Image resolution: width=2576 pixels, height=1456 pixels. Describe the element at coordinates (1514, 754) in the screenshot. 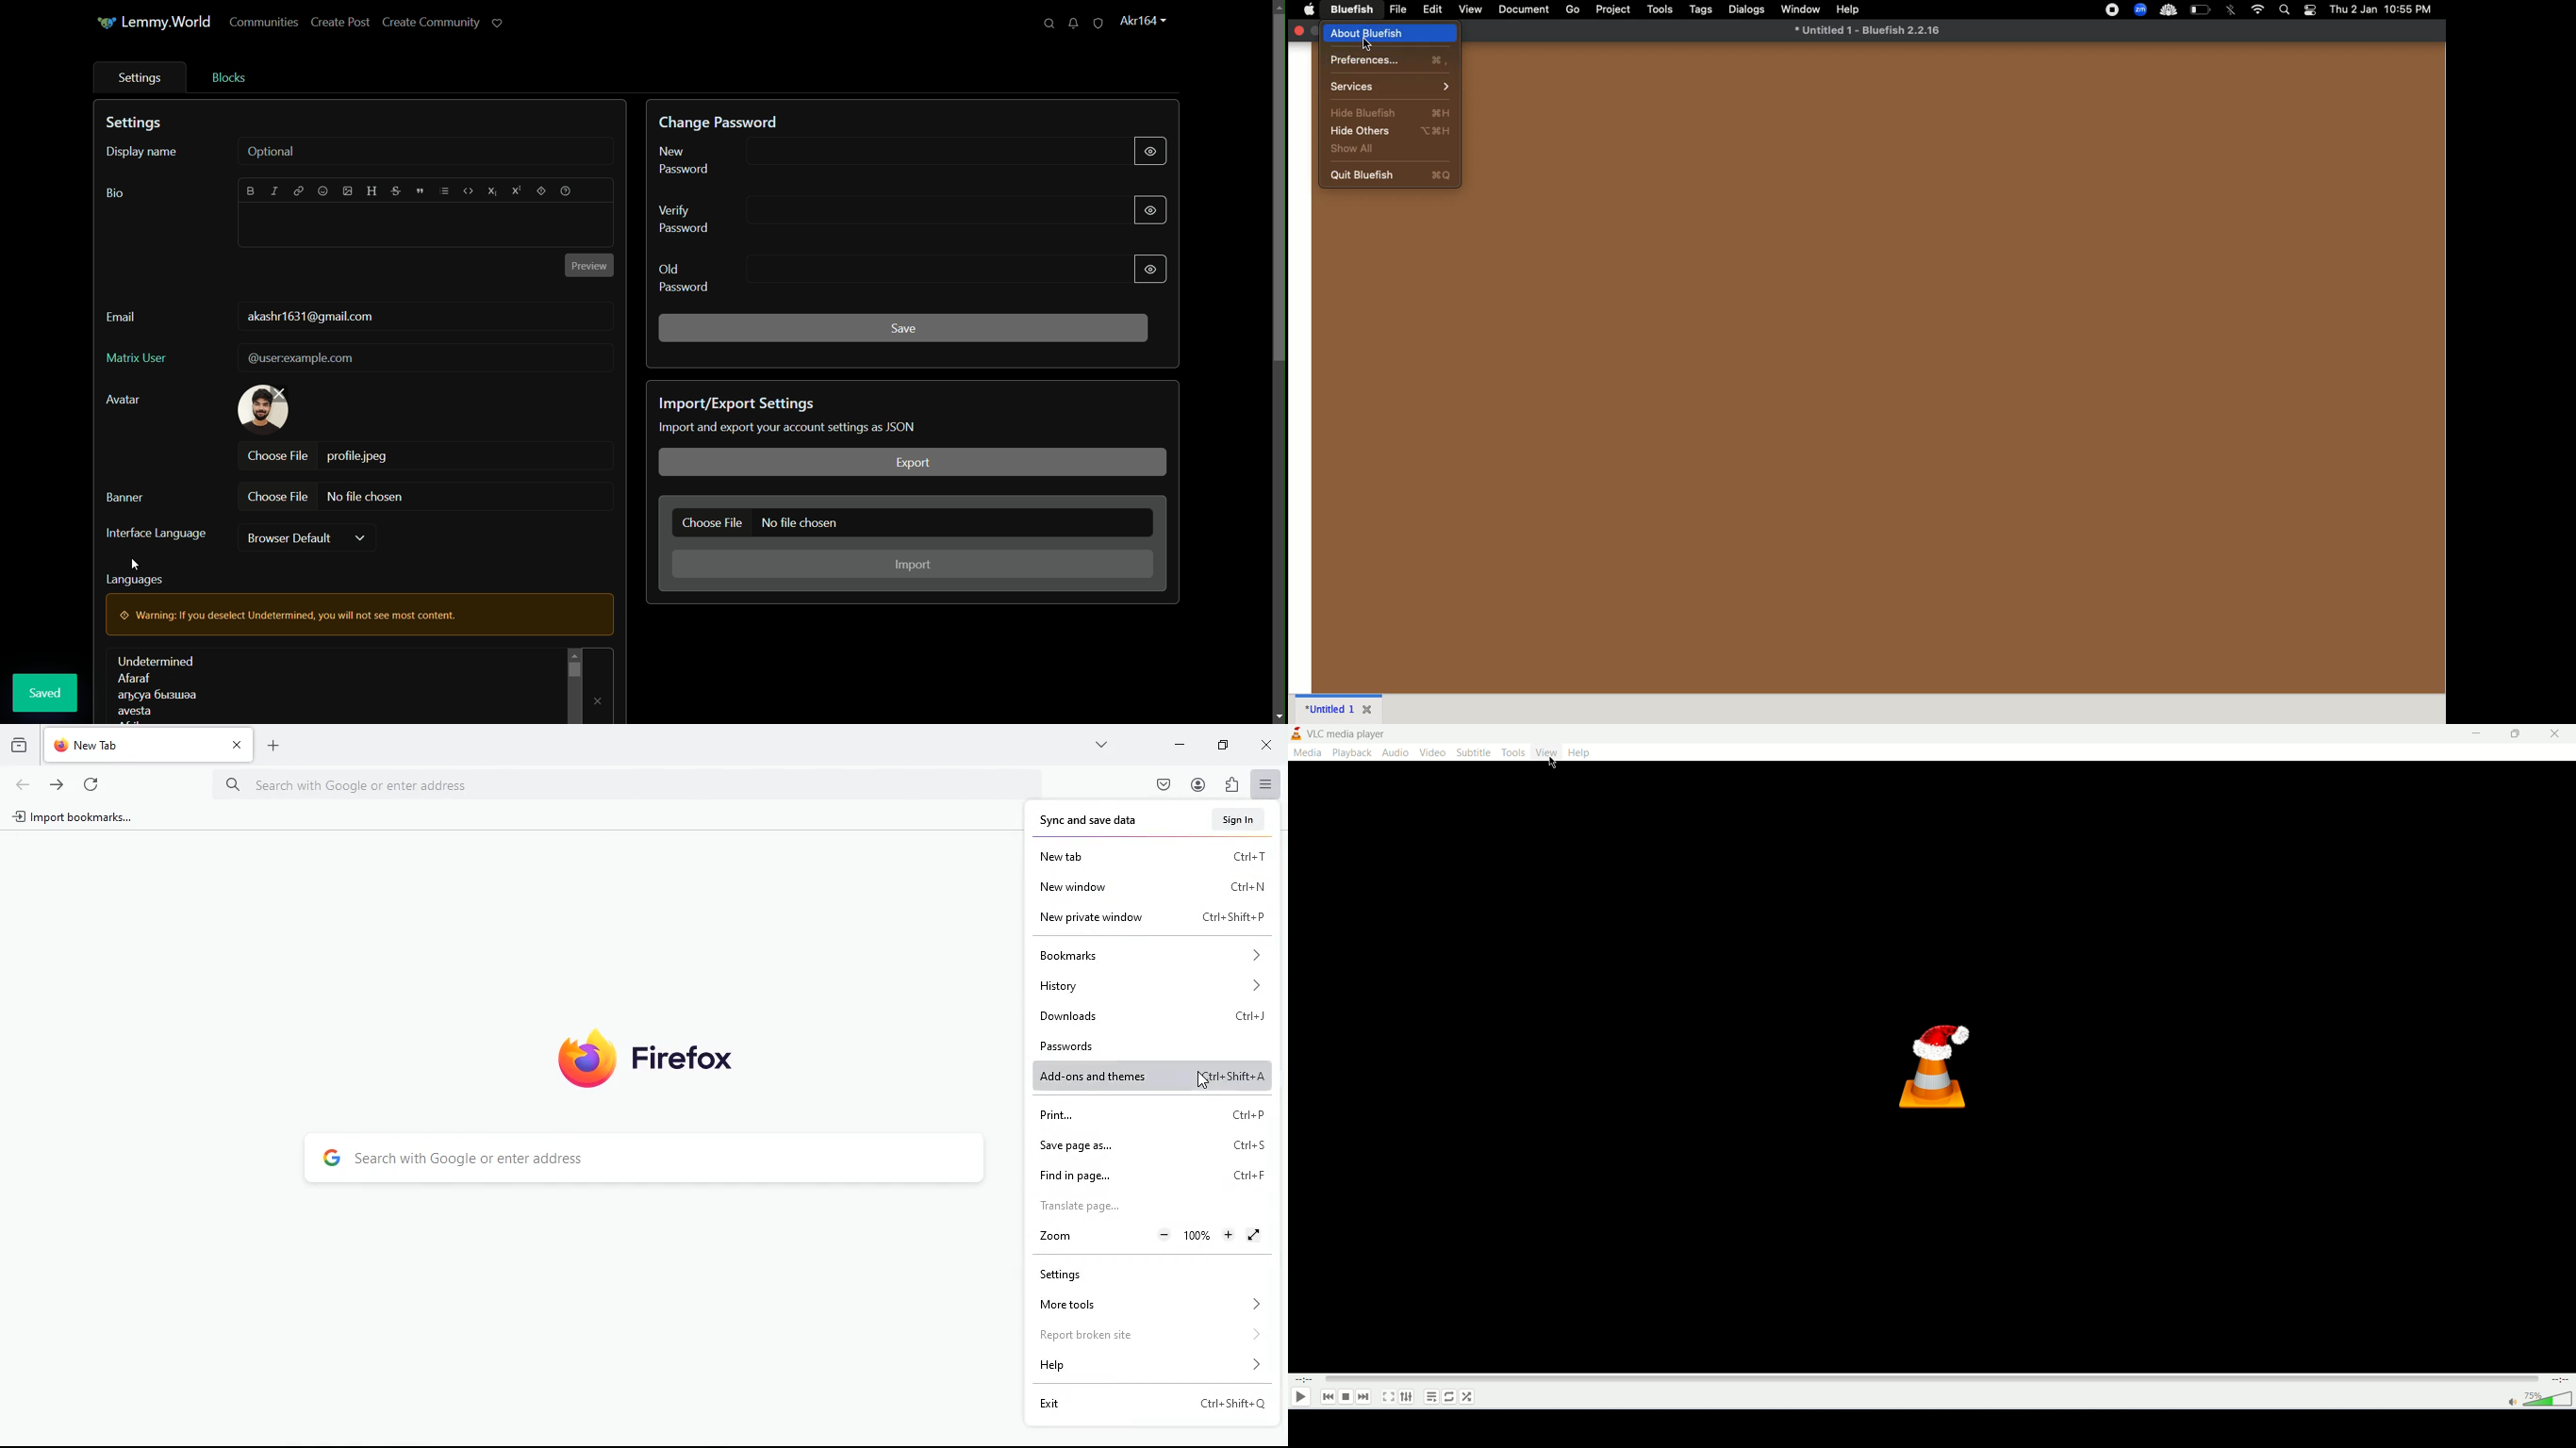

I see `tools` at that location.